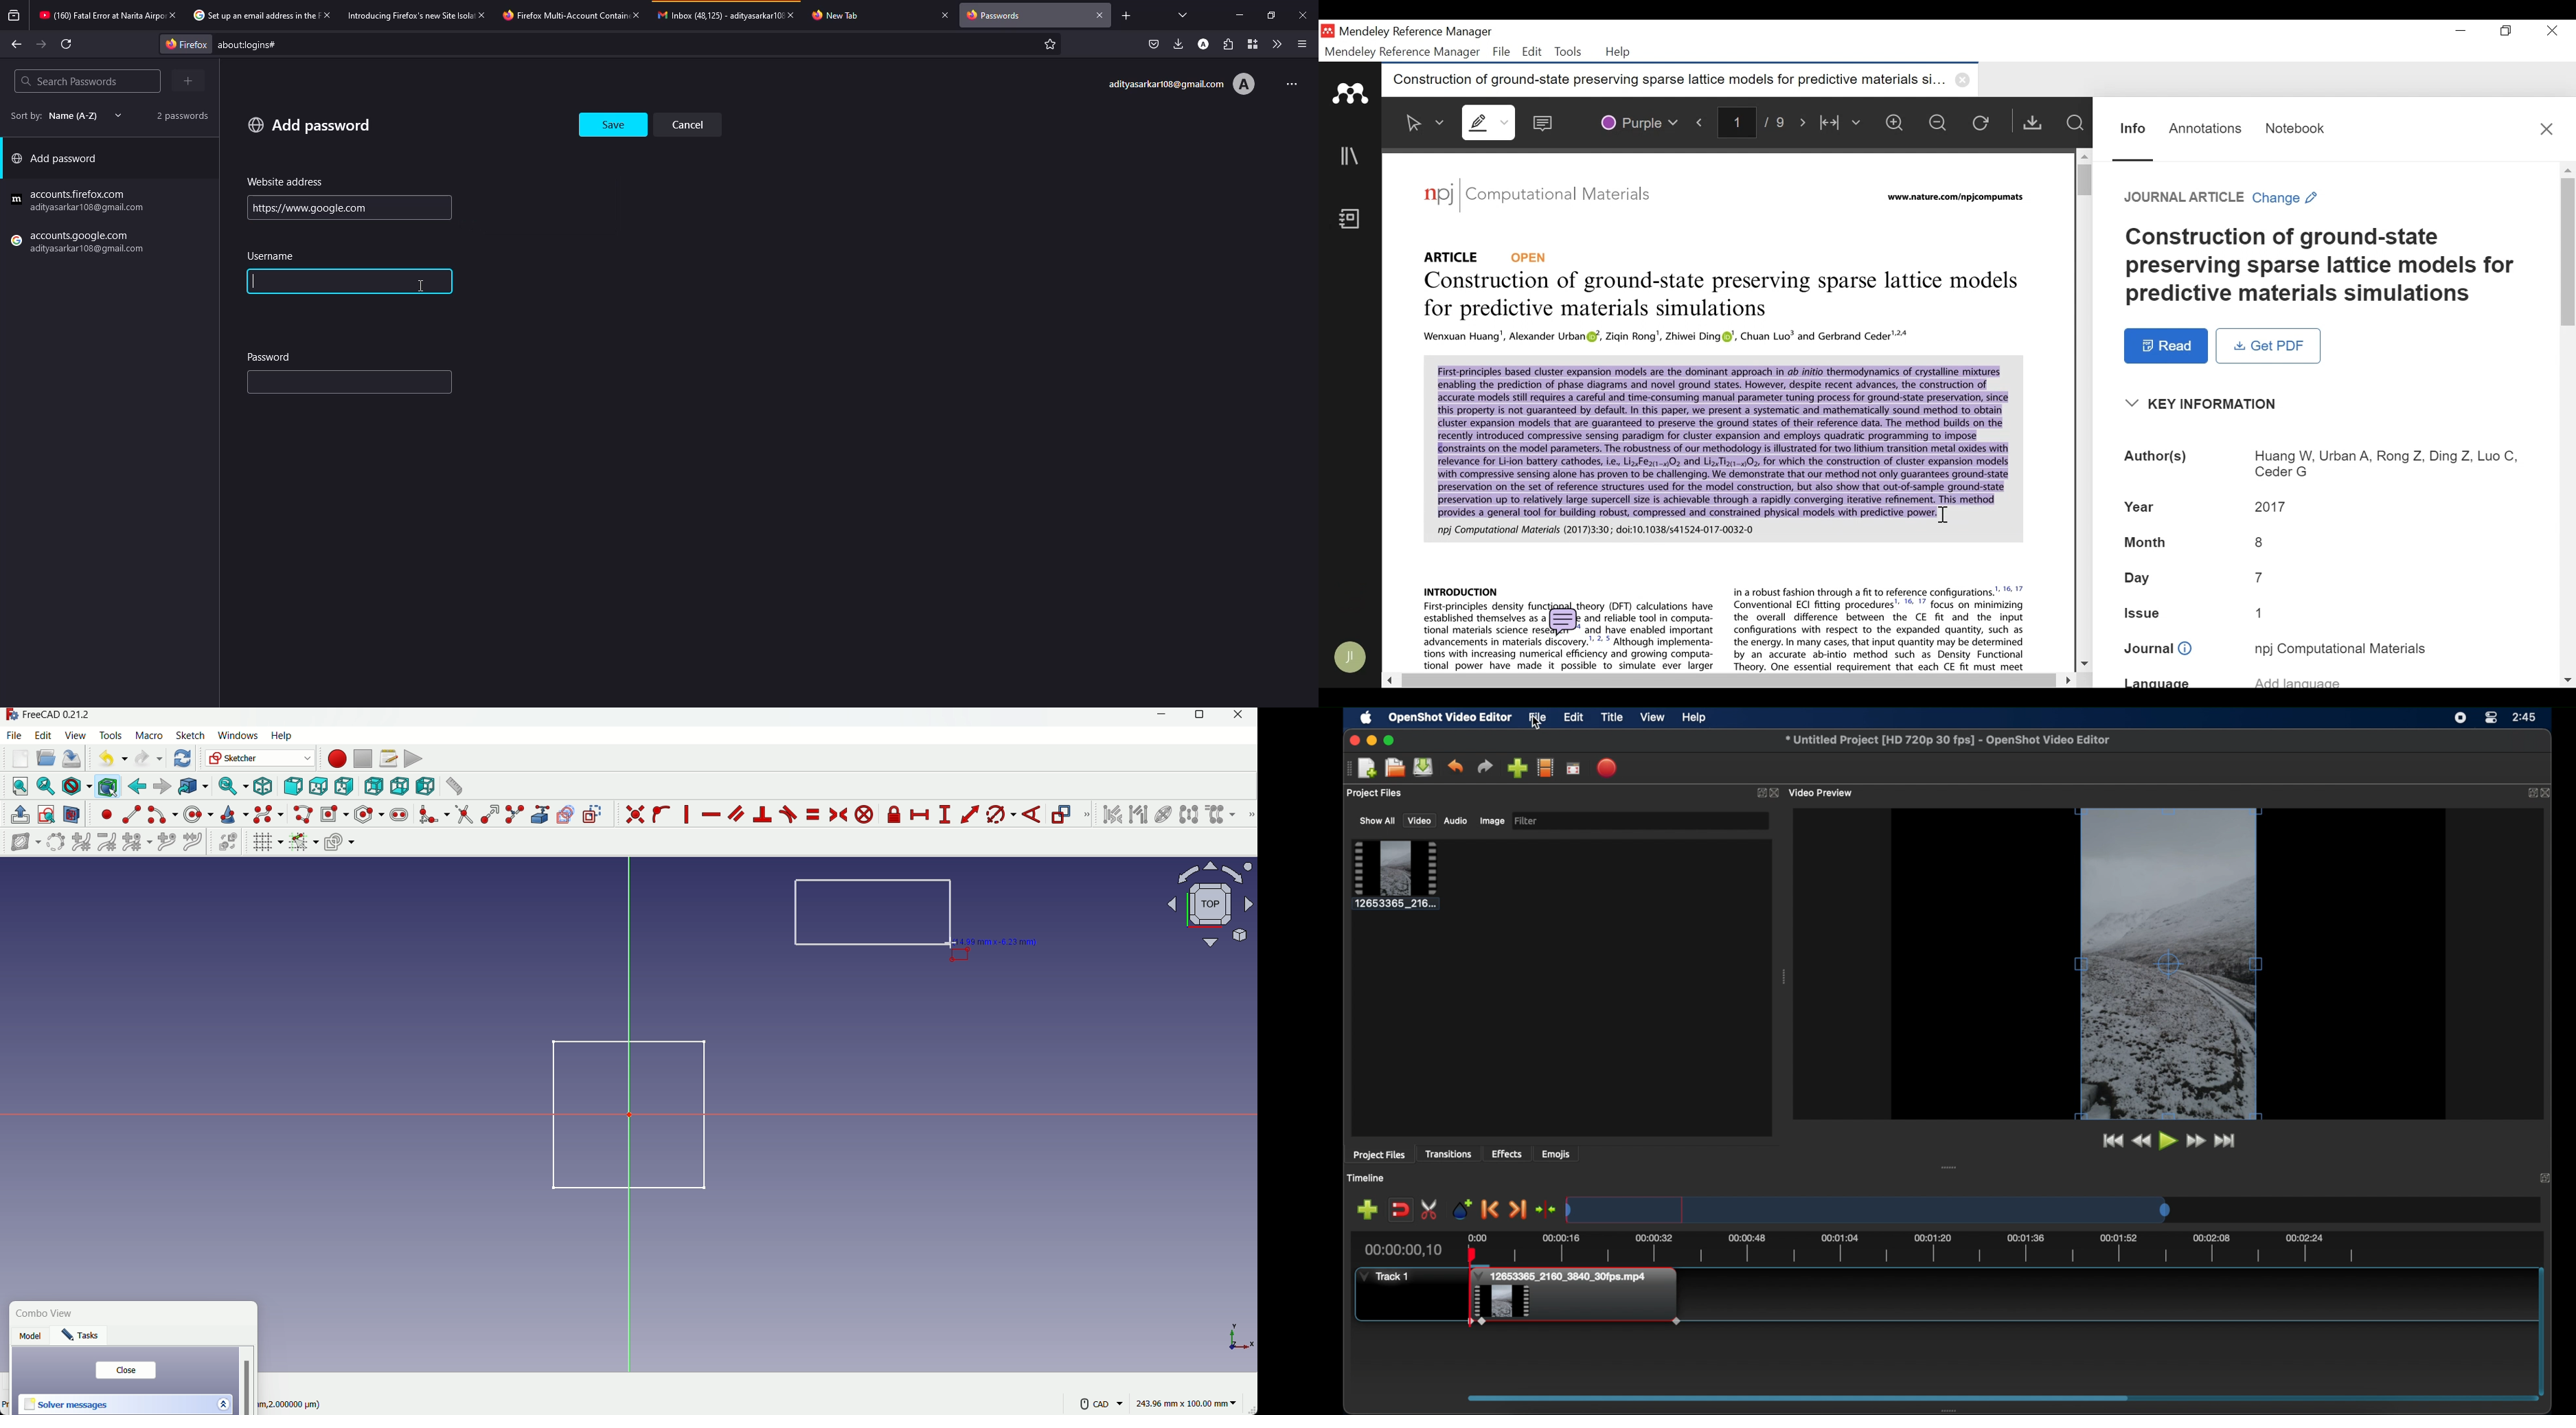 This screenshot has width=2576, height=1428. What do you see at coordinates (1287, 82) in the screenshot?
I see `more options` at bounding box center [1287, 82].